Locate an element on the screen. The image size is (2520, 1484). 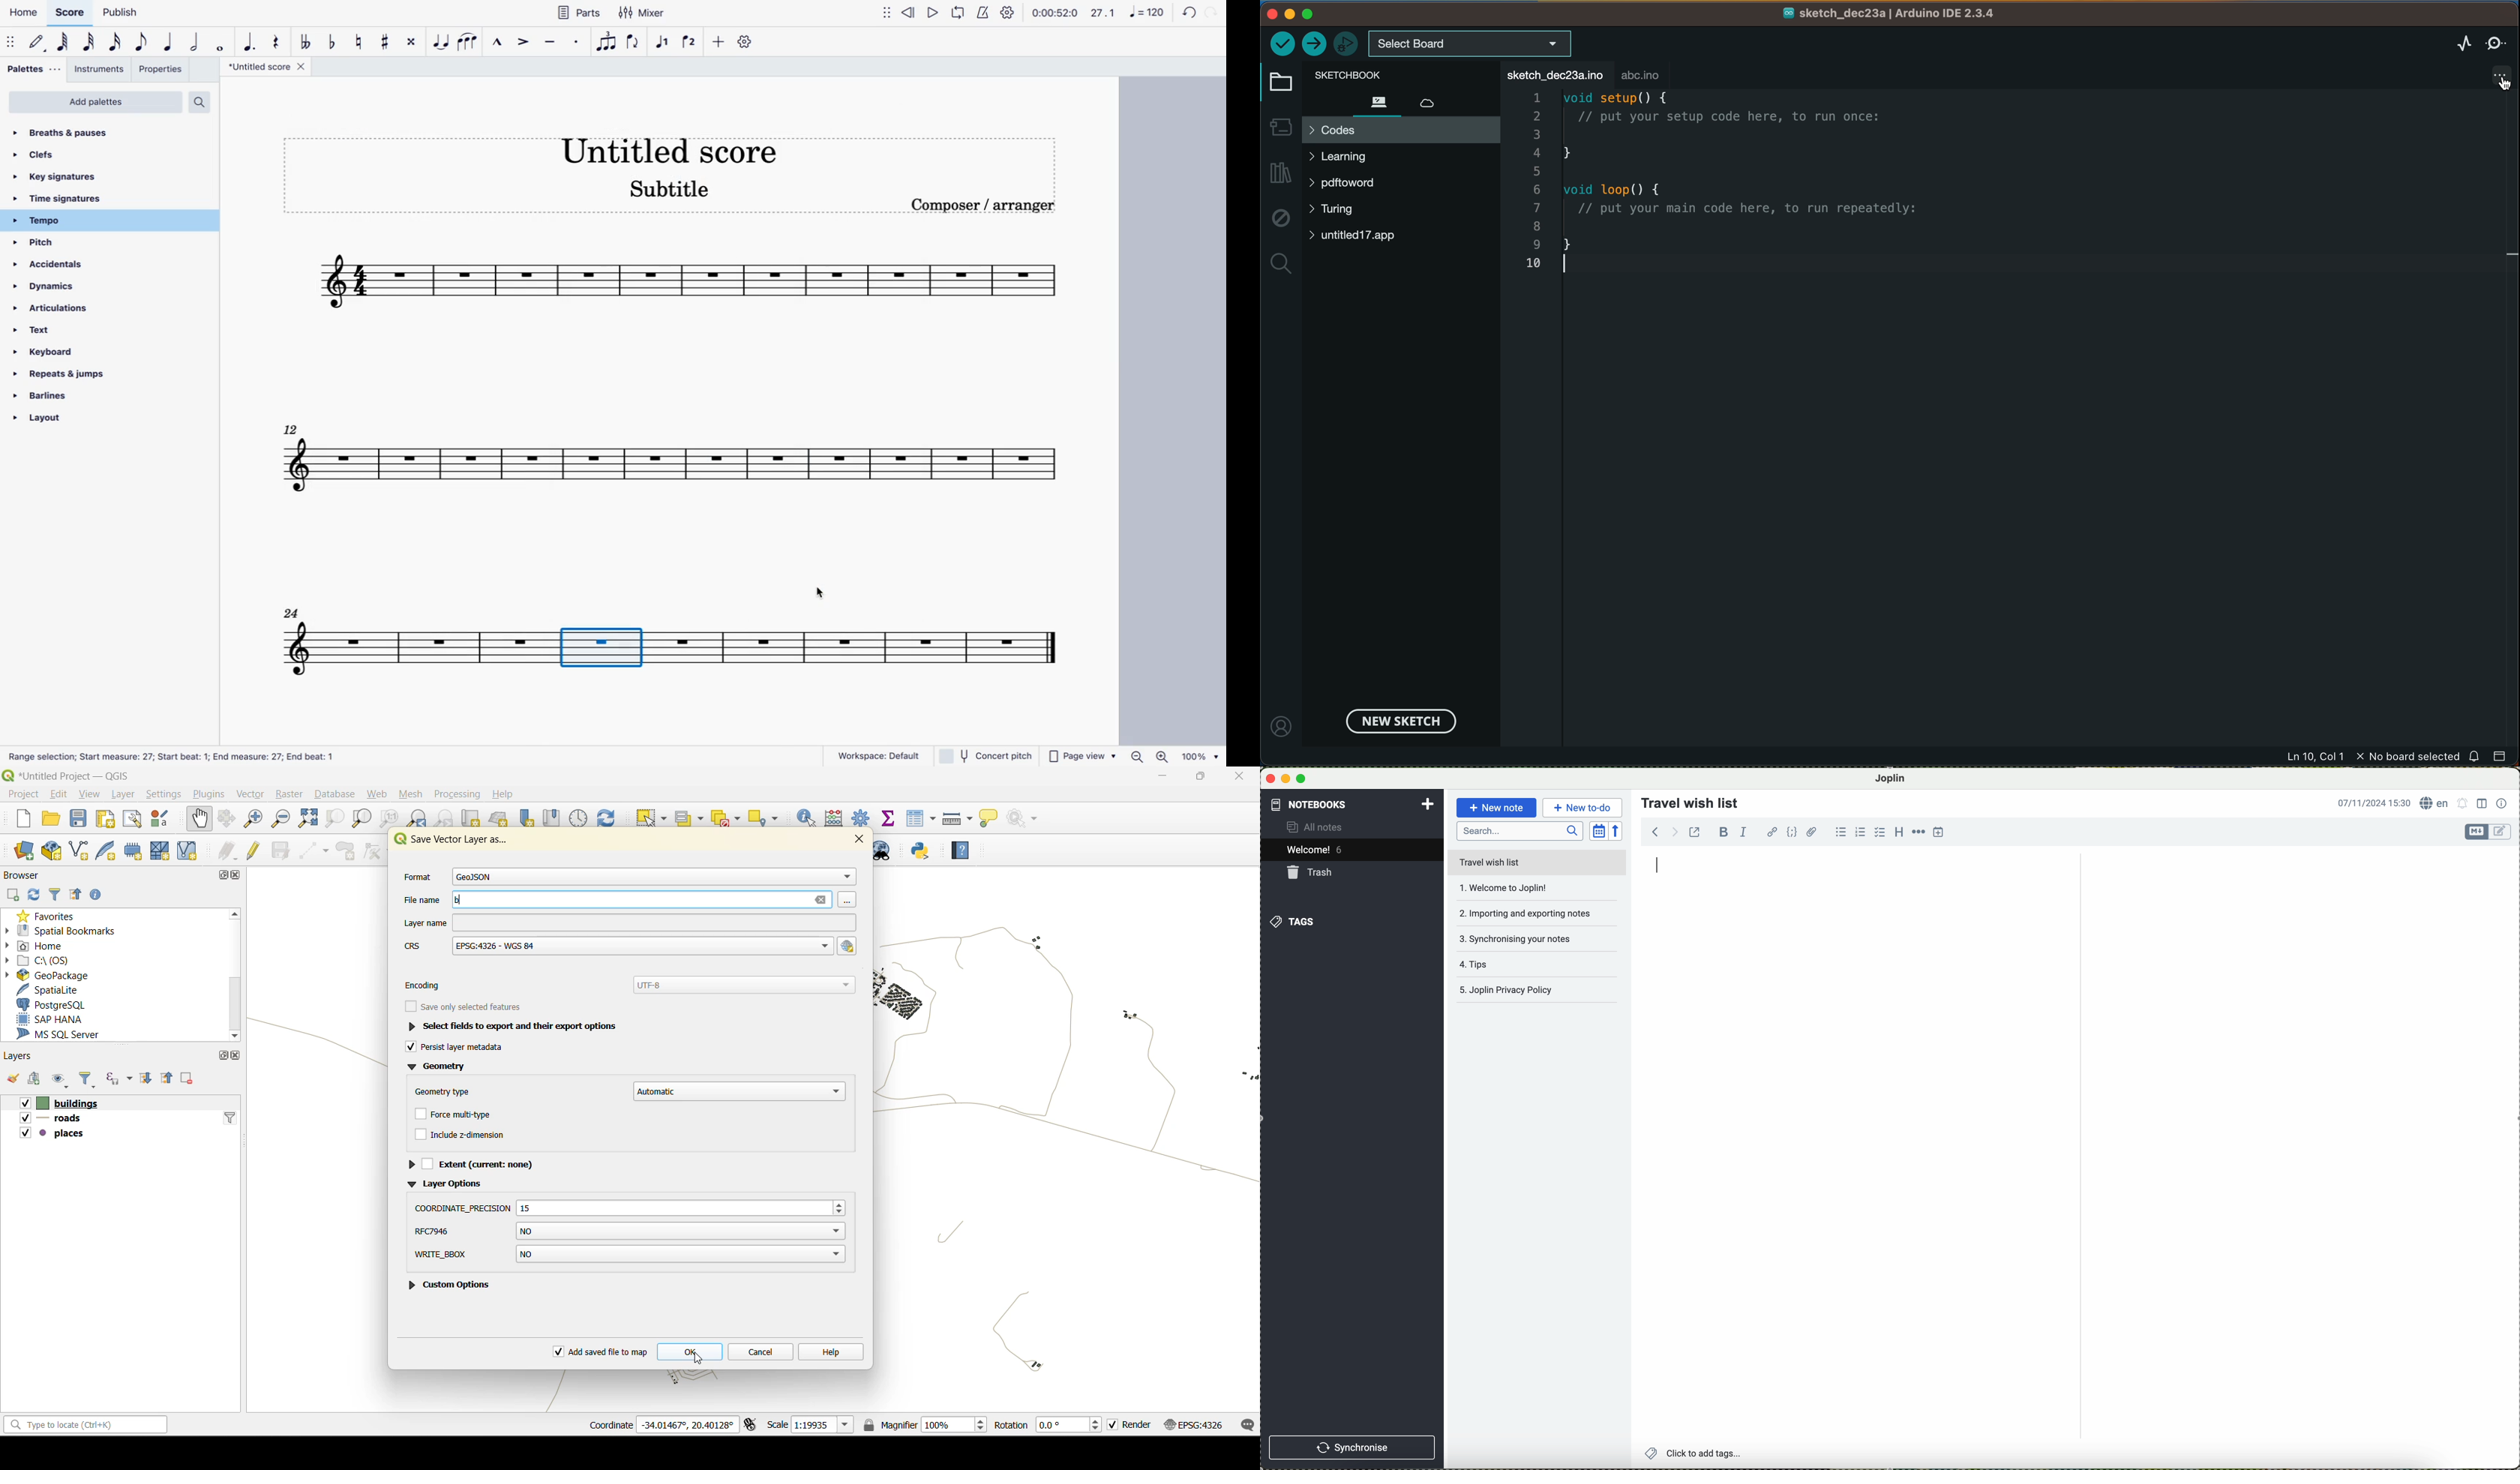
bulleted list is located at coordinates (1839, 832).